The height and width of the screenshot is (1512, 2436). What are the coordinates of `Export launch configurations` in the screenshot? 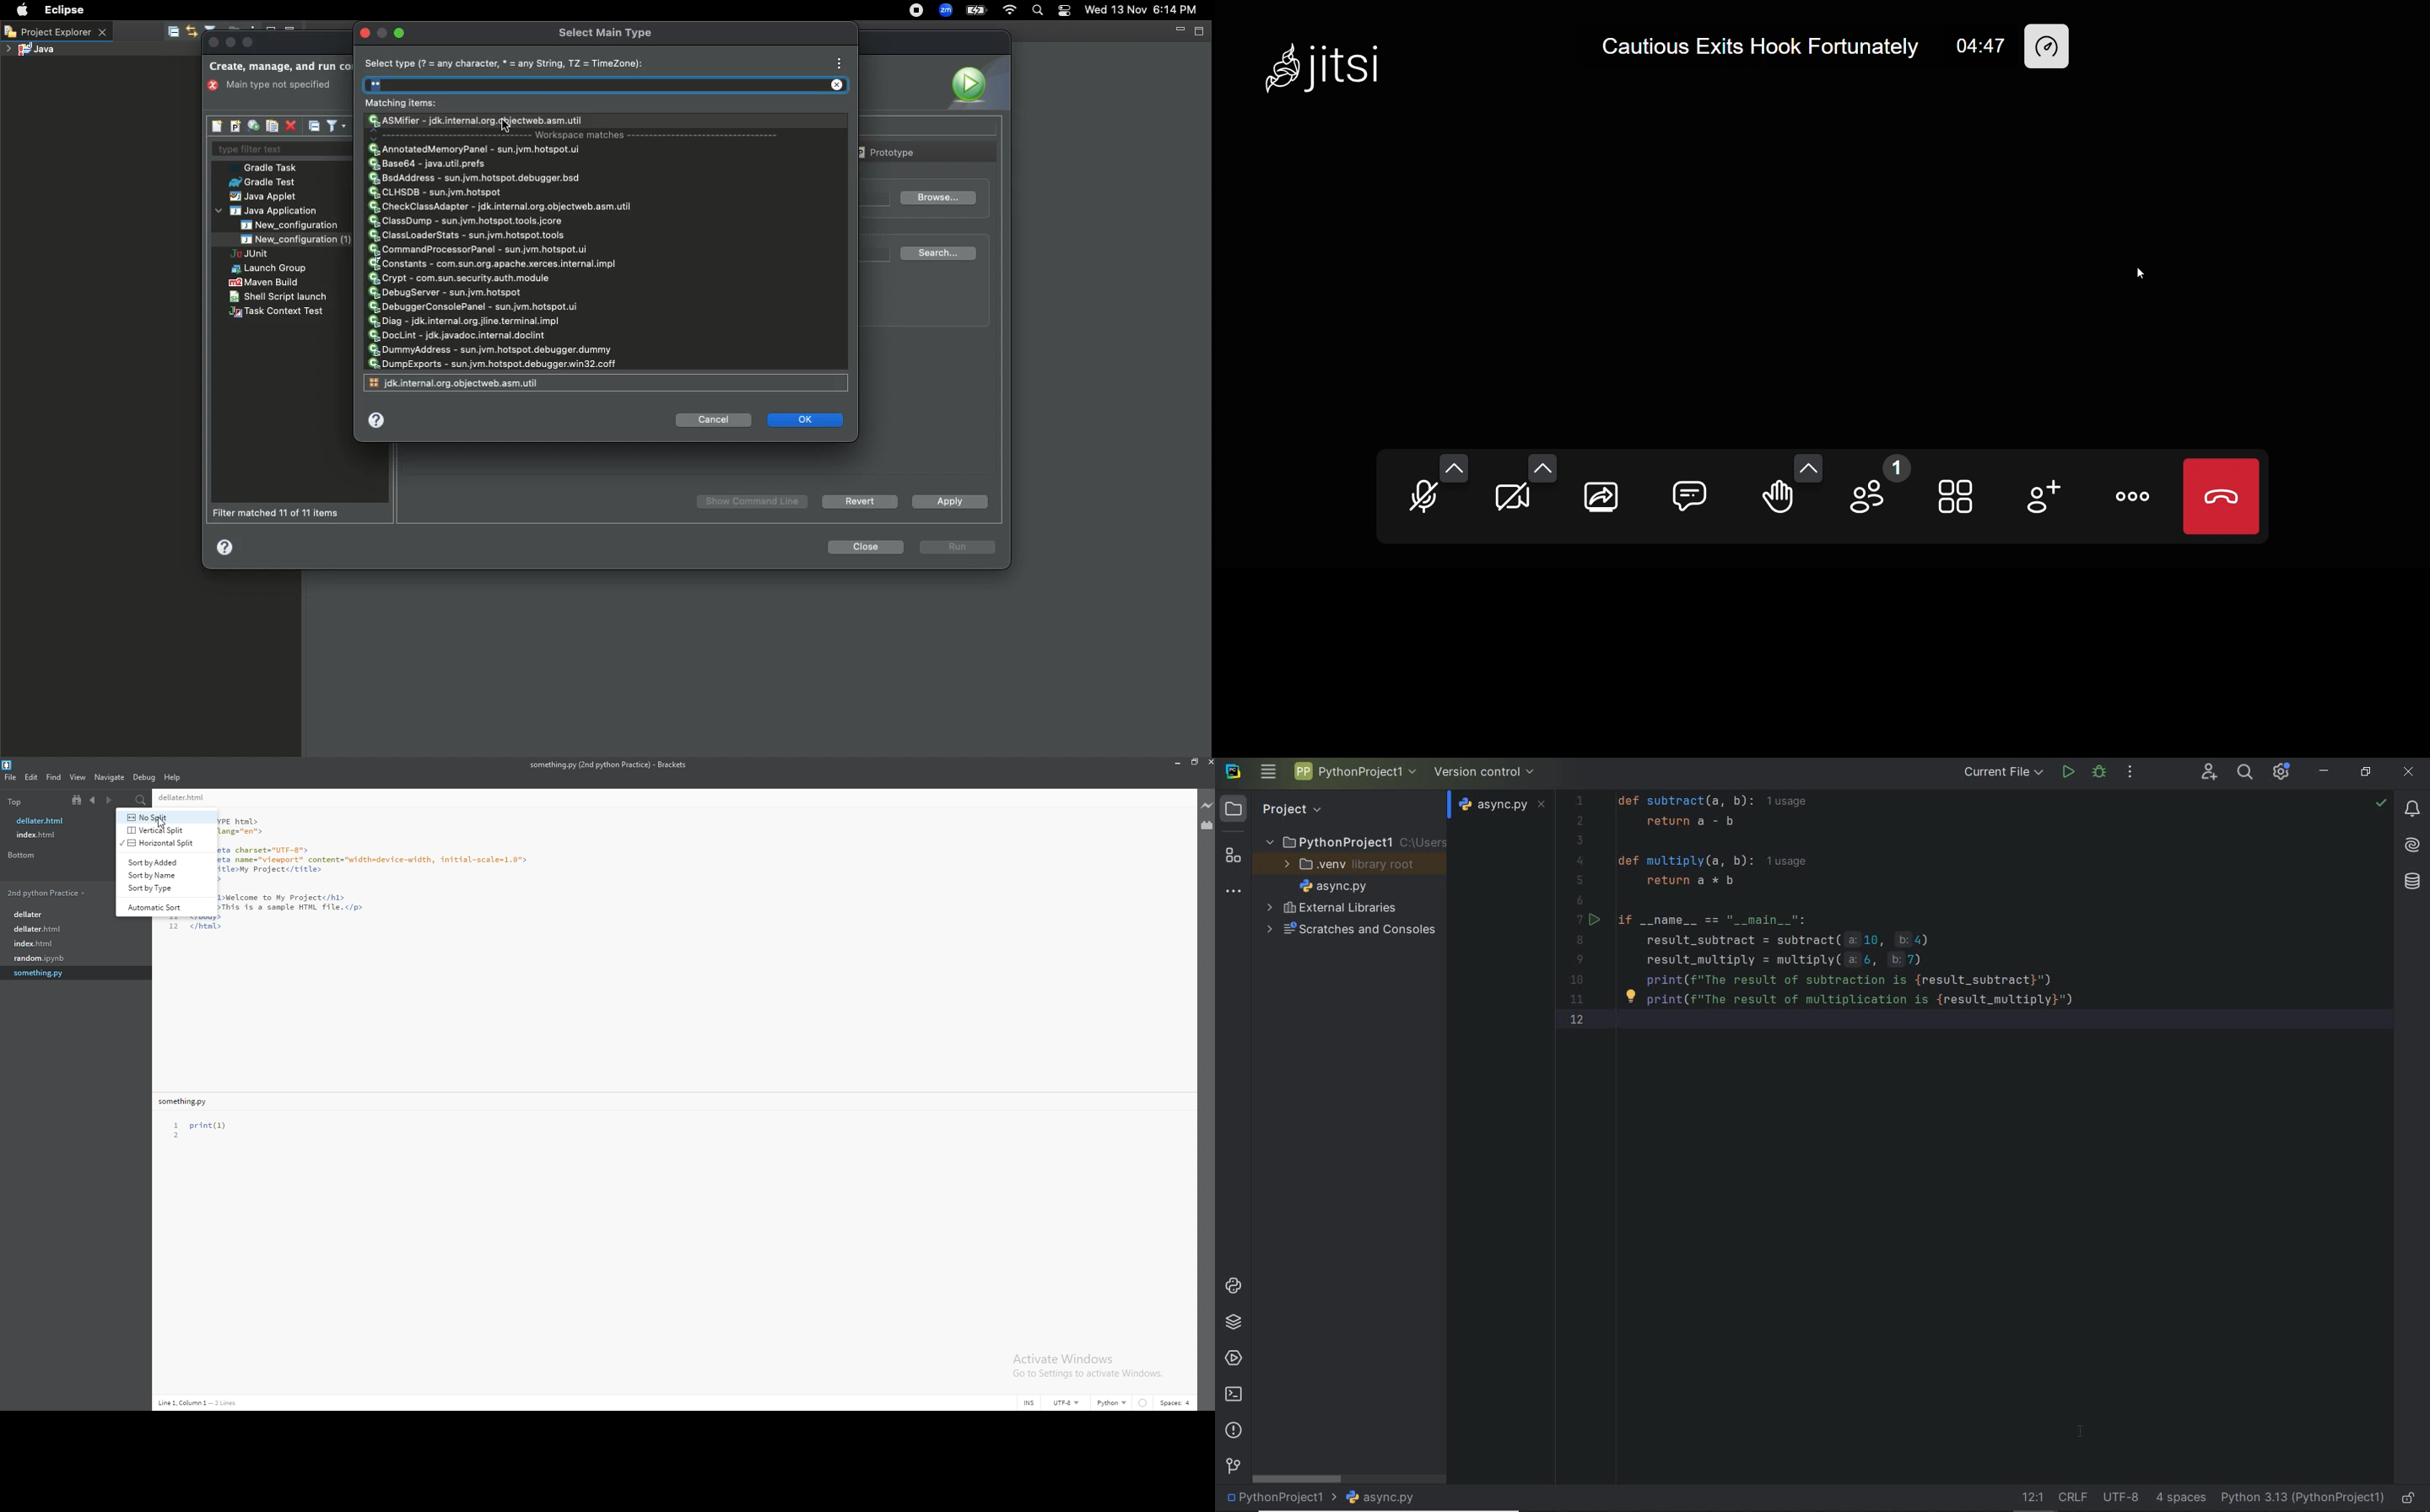 It's located at (253, 126).